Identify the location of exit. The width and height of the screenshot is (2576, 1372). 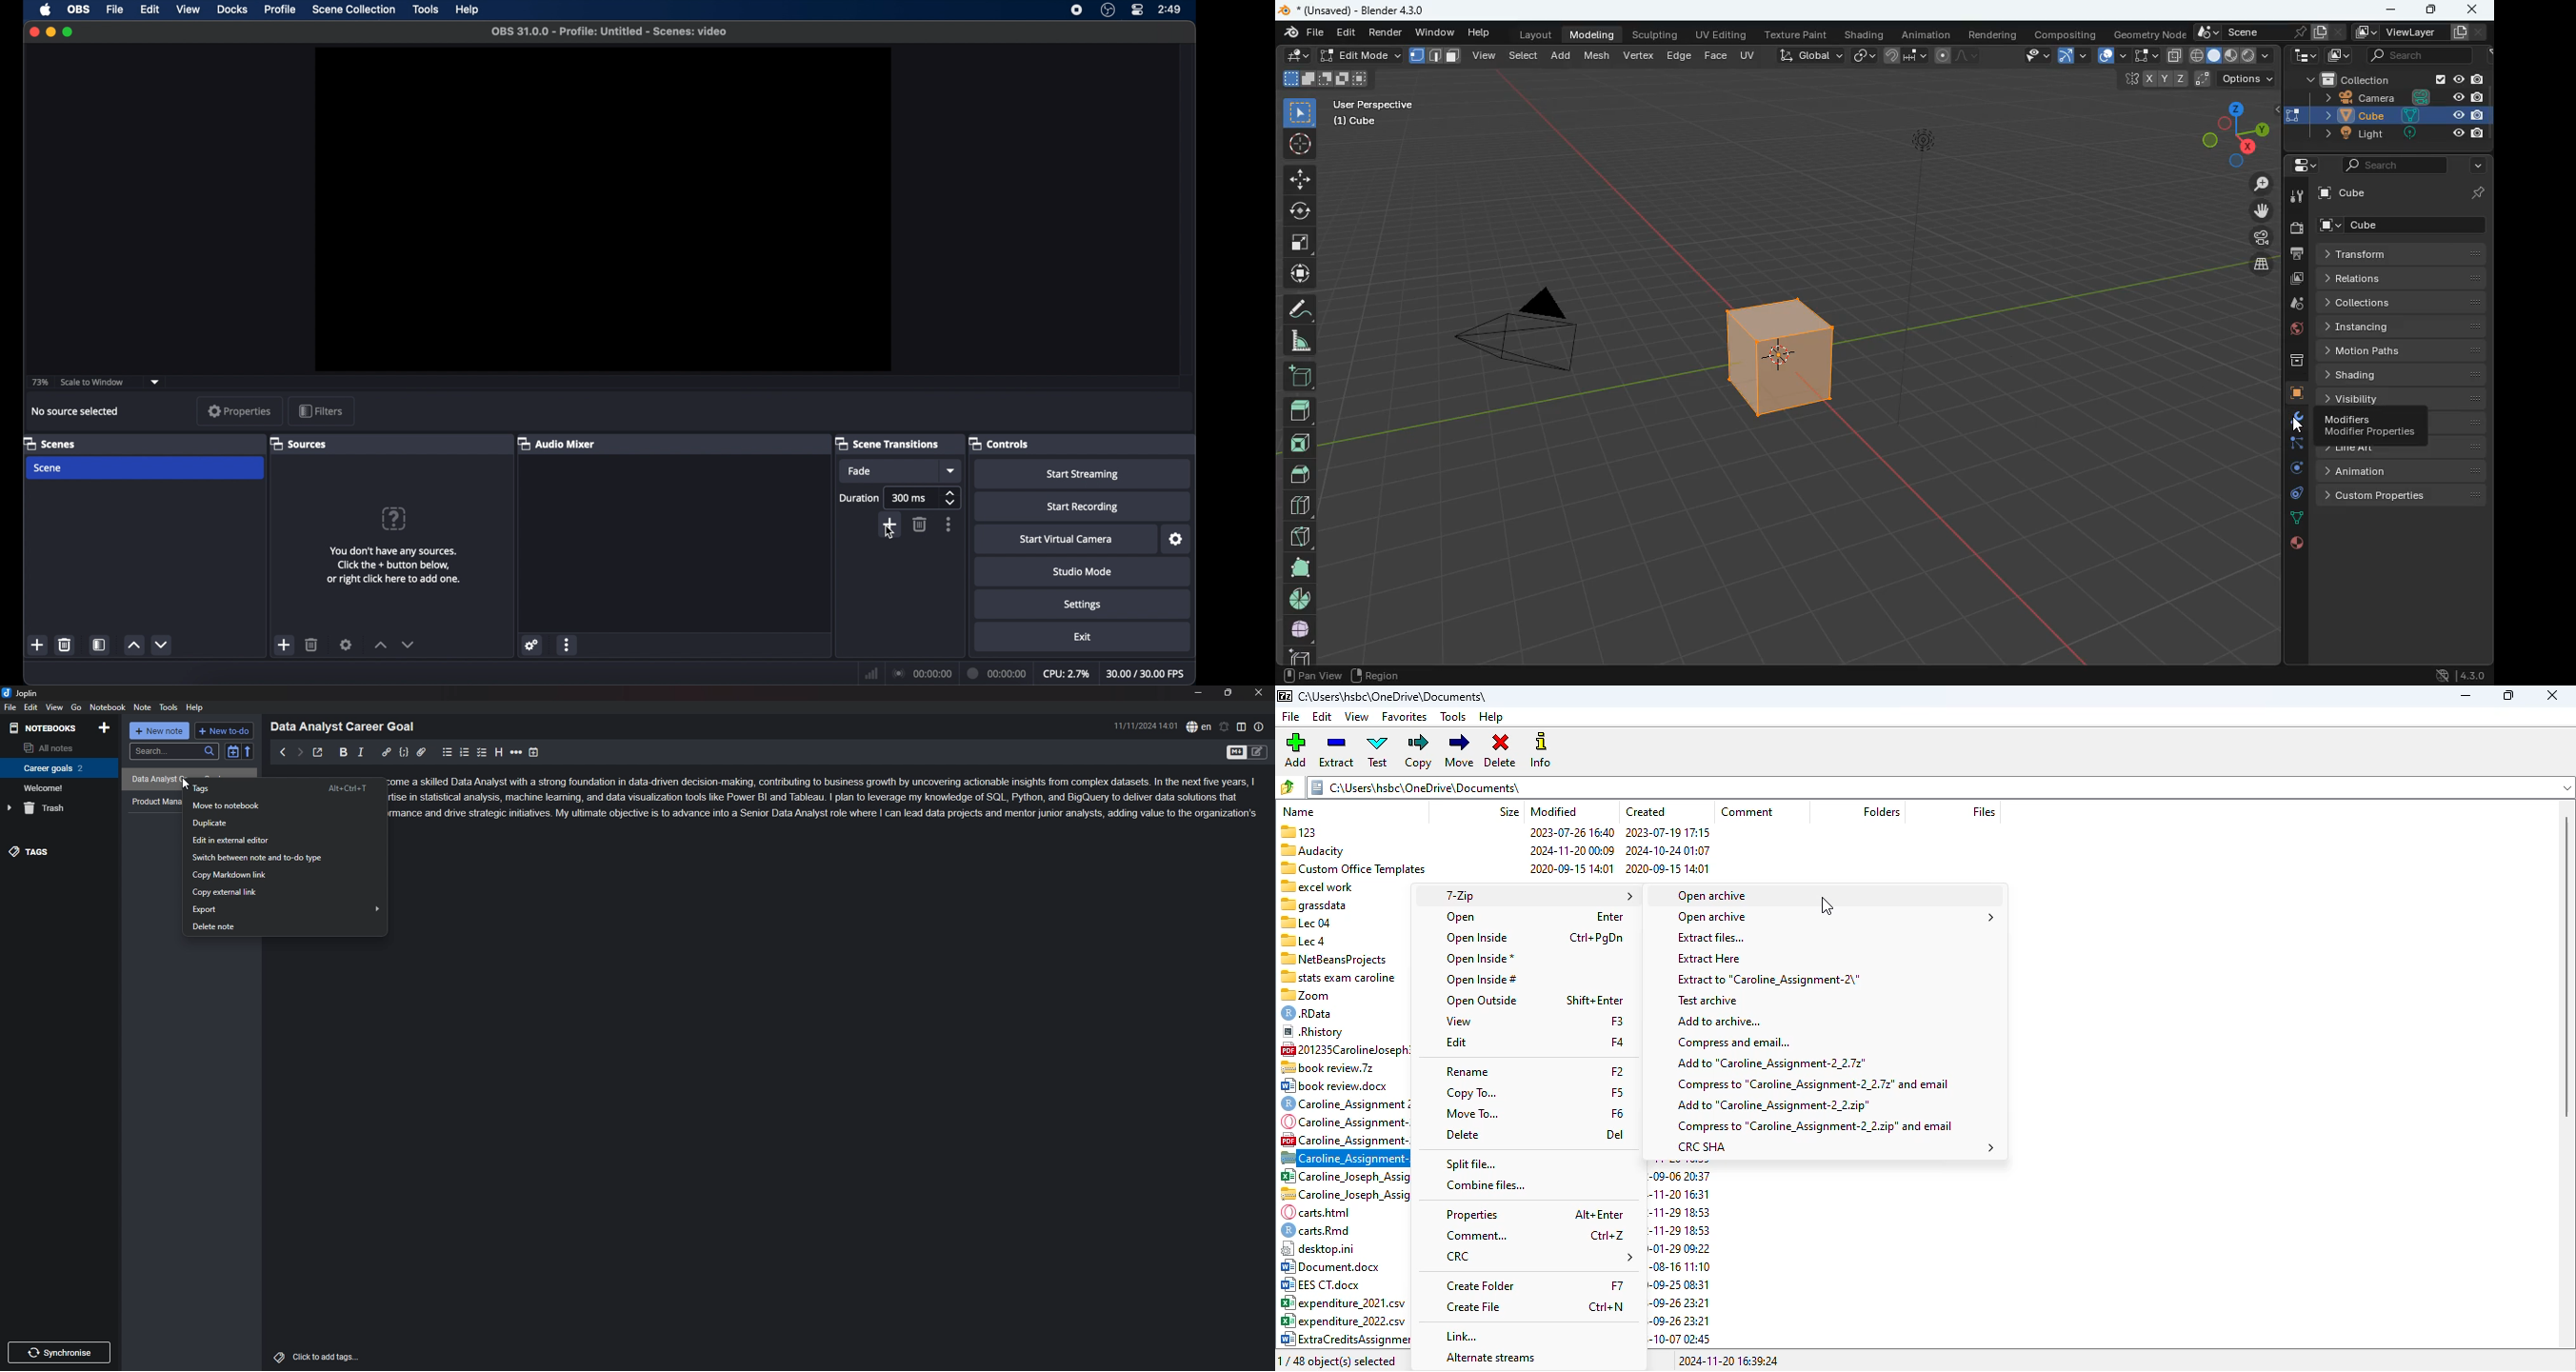
(1082, 637).